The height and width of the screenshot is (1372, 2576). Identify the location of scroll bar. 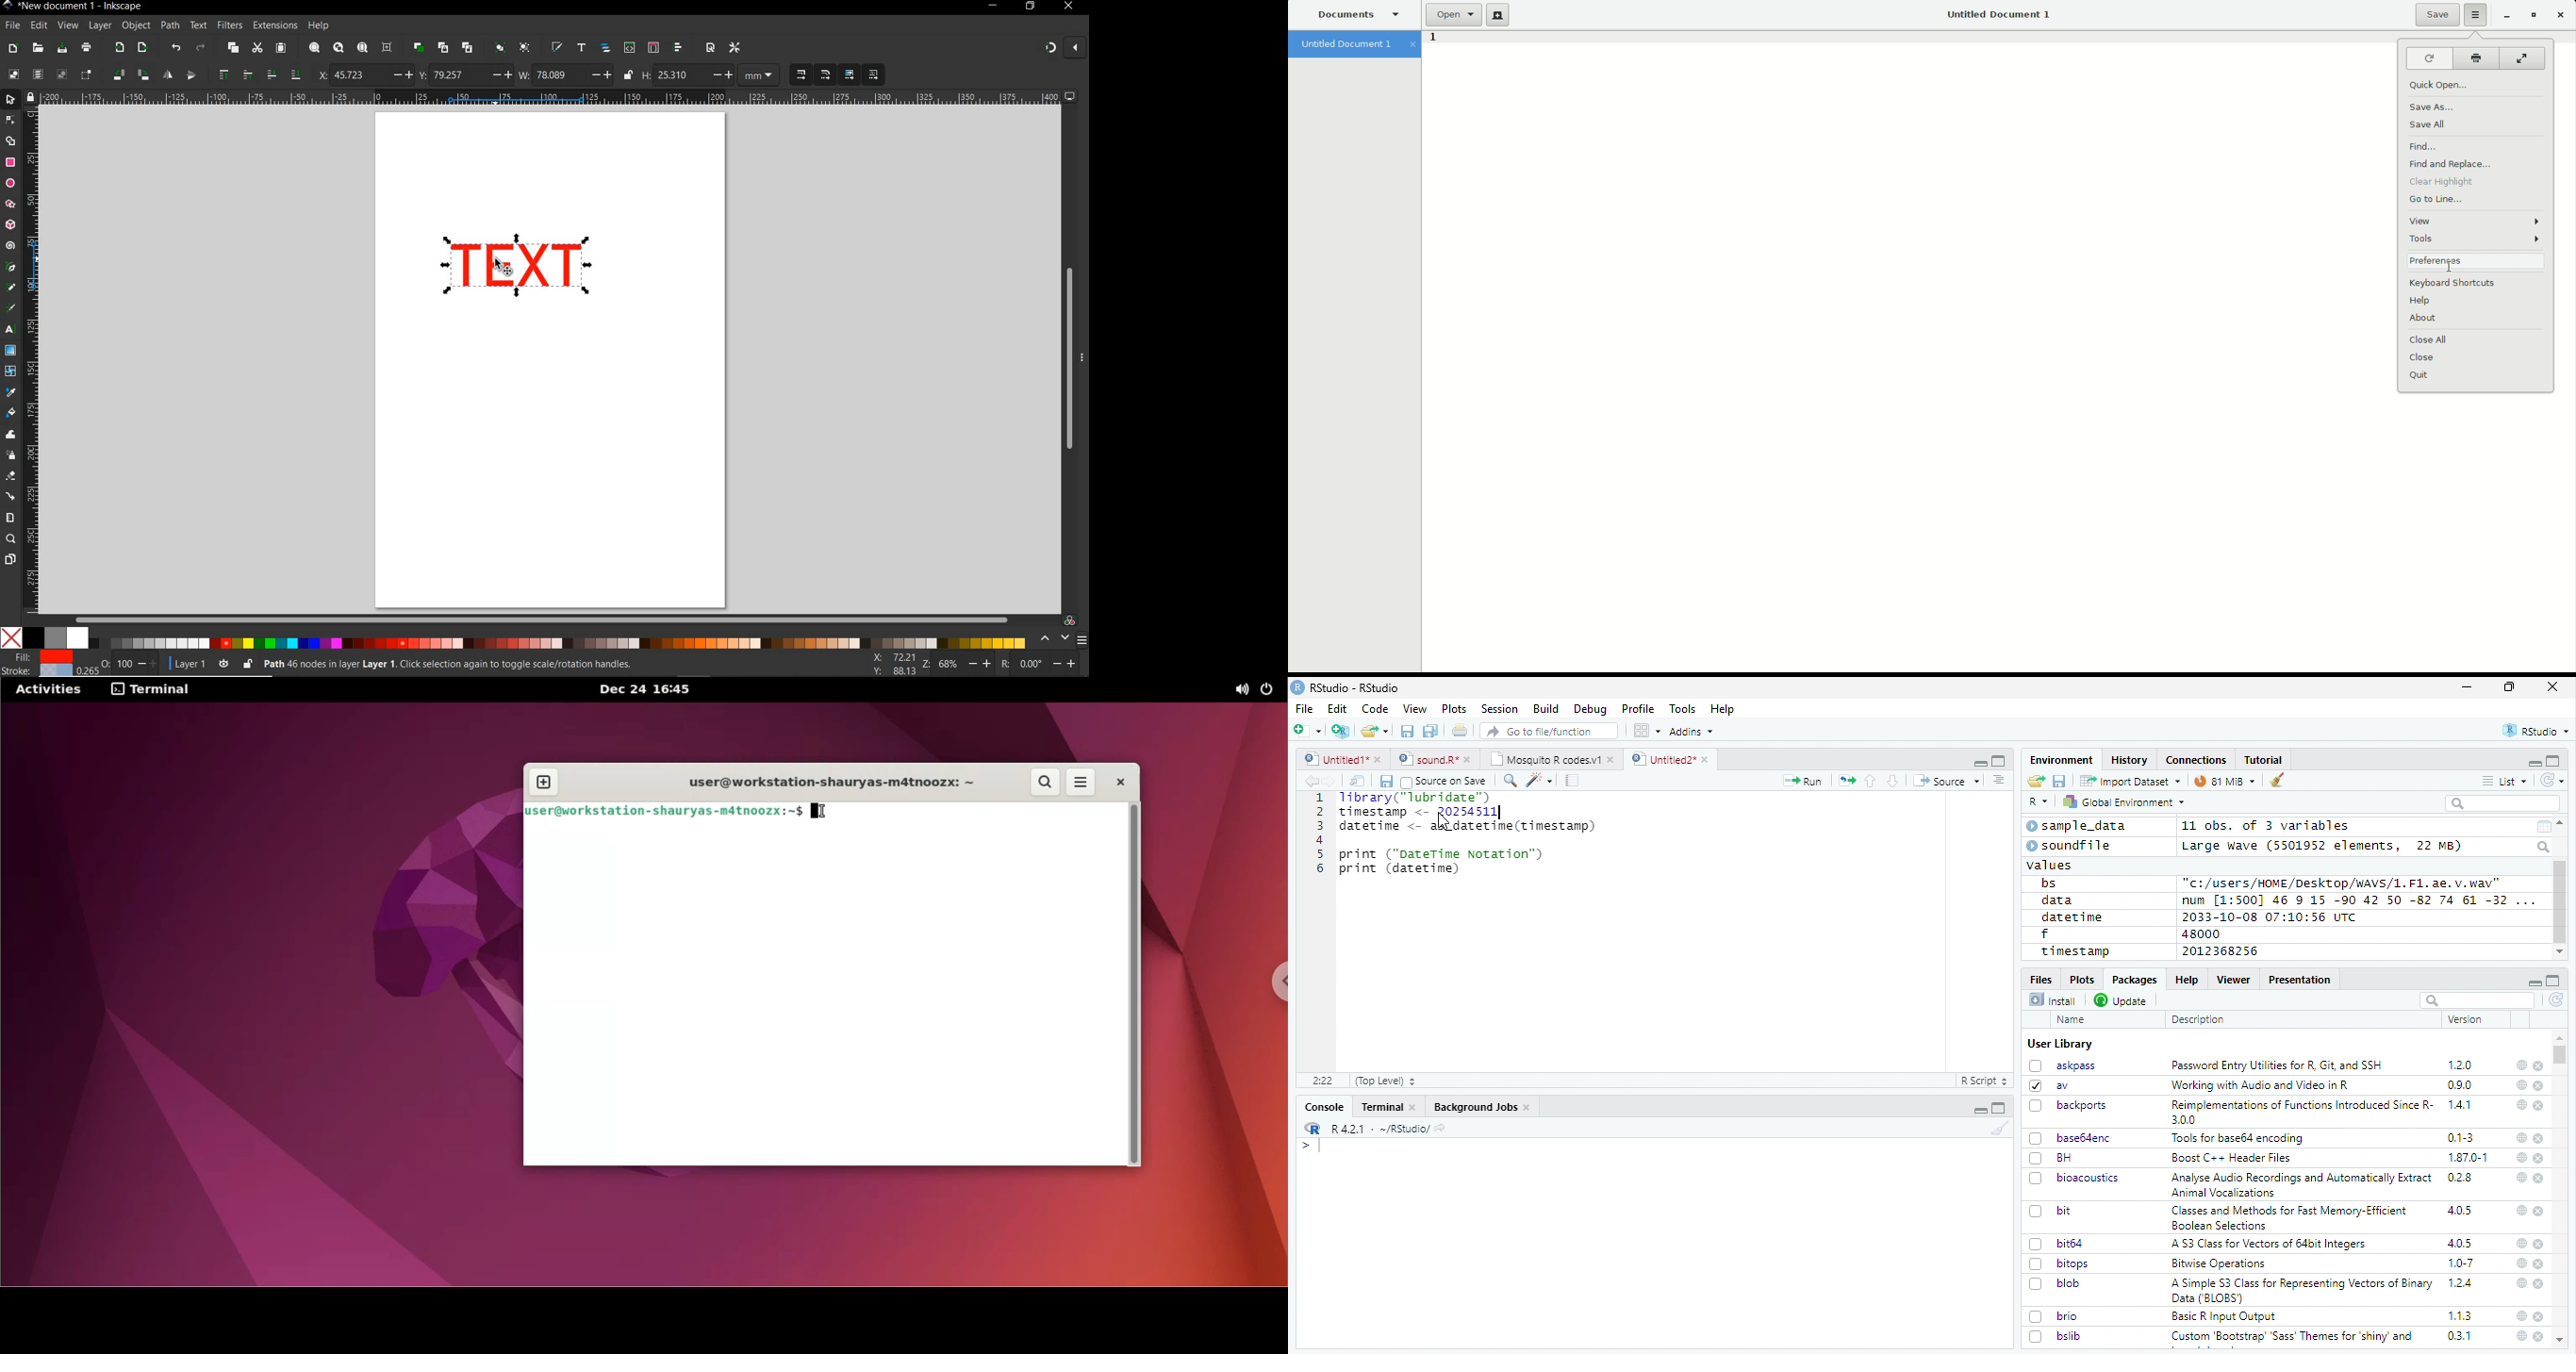
(2561, 1054).